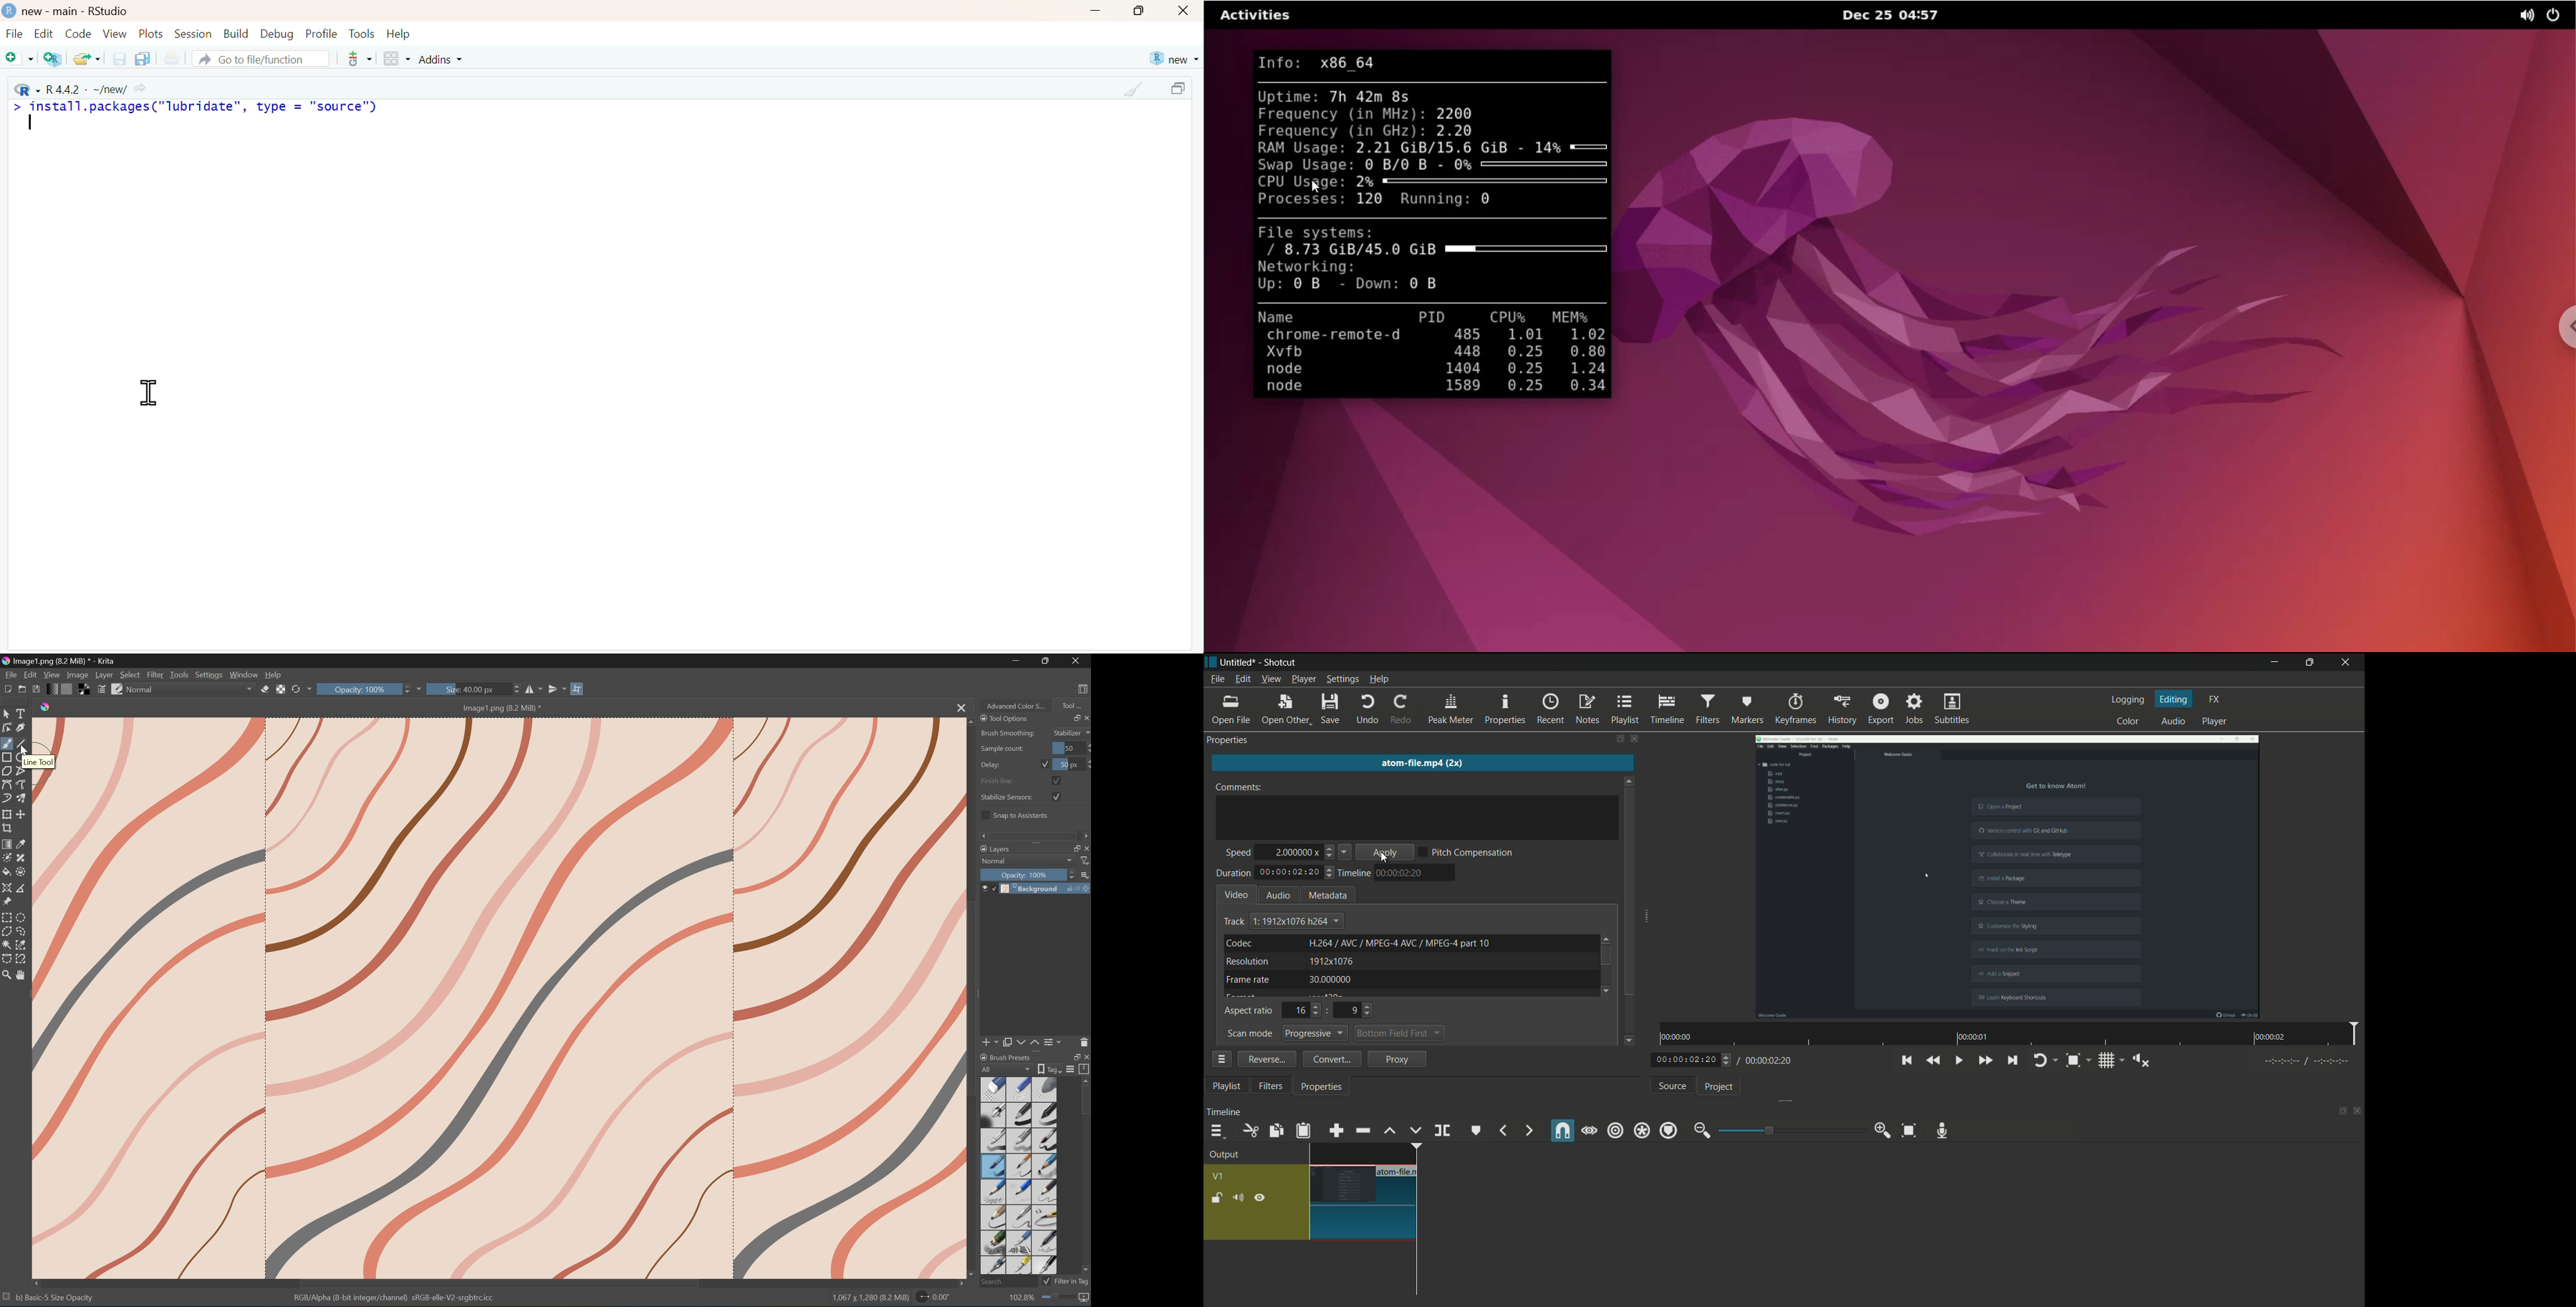 The width and height of the screenshot is (2576, 1316). Describe the element at coordinates (276, 675) in the screenshot. I see `Help` at that location.